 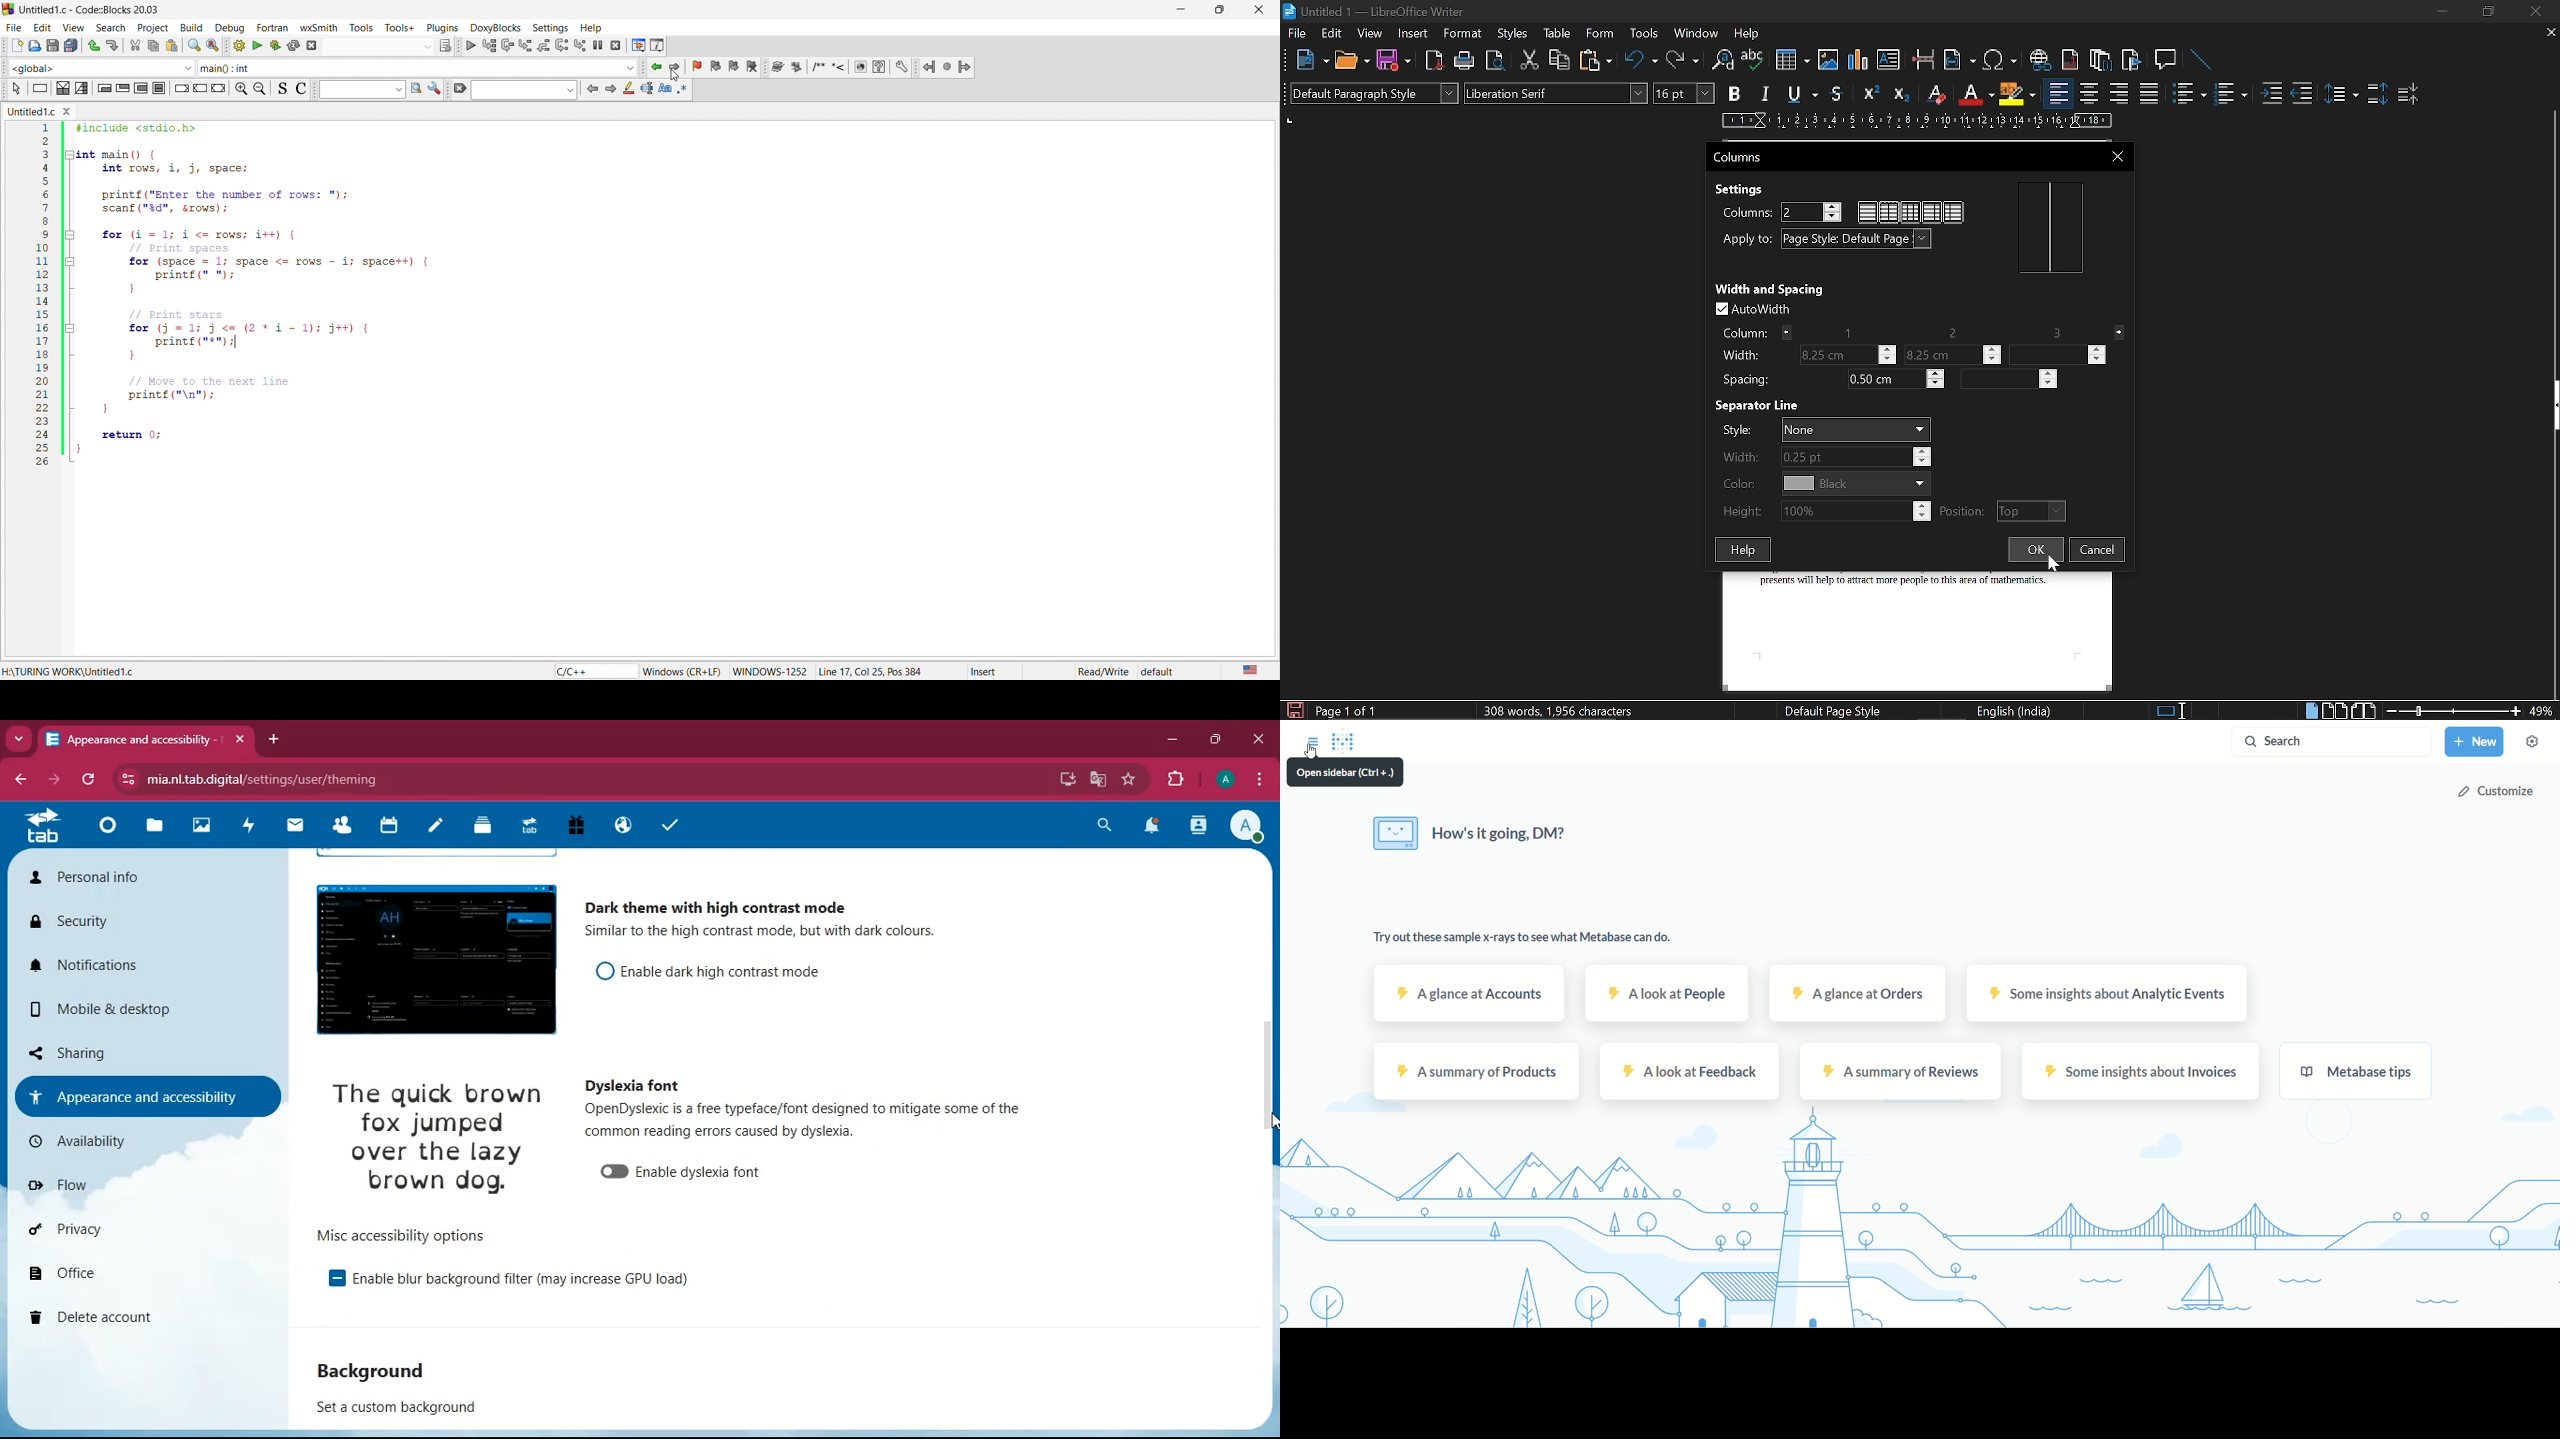 I want to click on Window, so click(x=1695, y=33).